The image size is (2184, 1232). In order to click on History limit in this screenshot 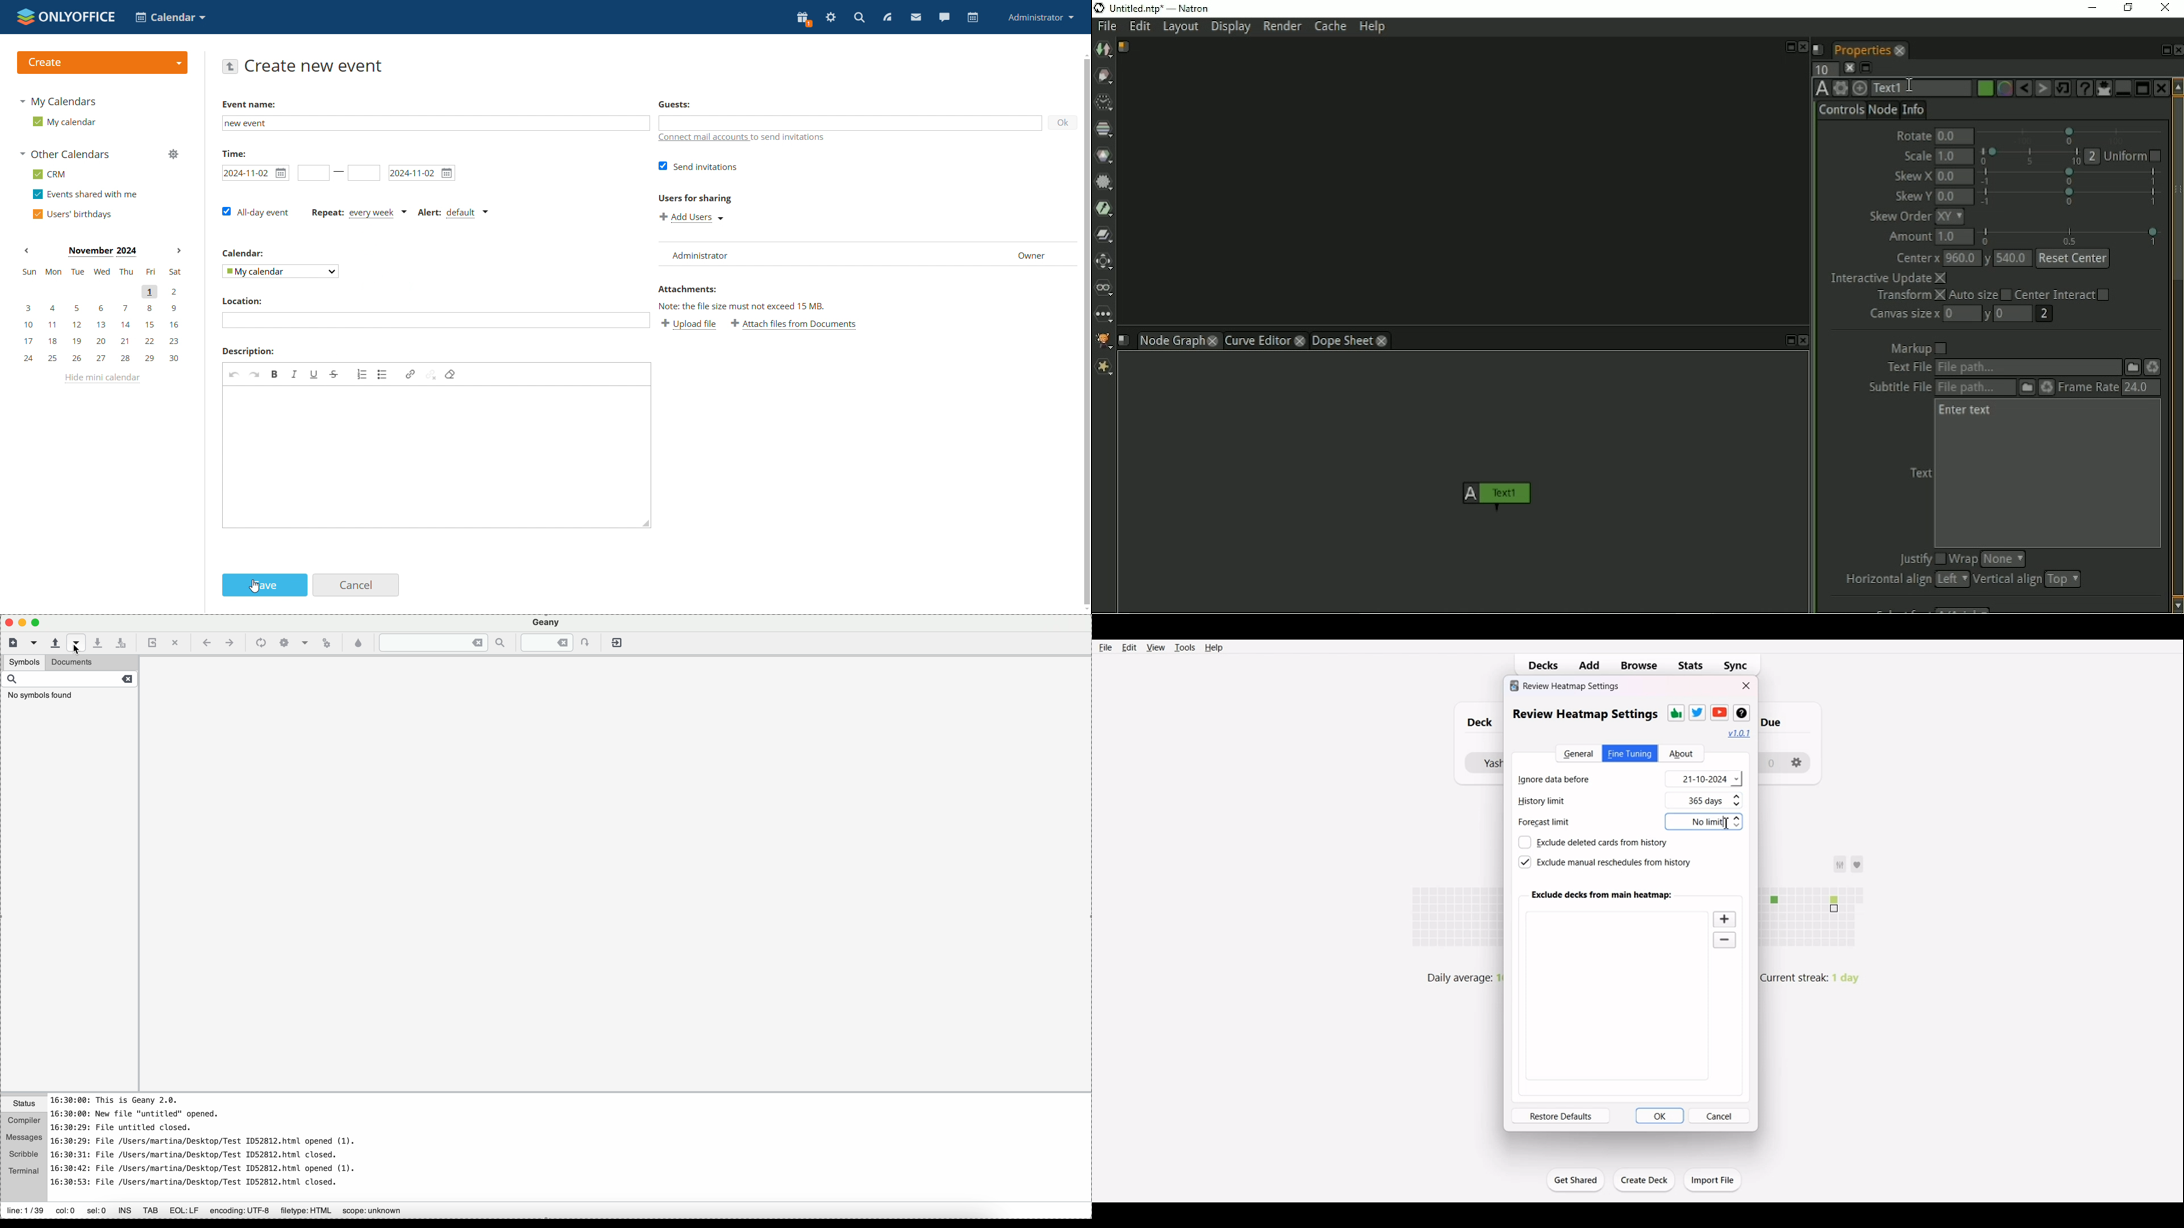, I will do `click(1558, 802)`.